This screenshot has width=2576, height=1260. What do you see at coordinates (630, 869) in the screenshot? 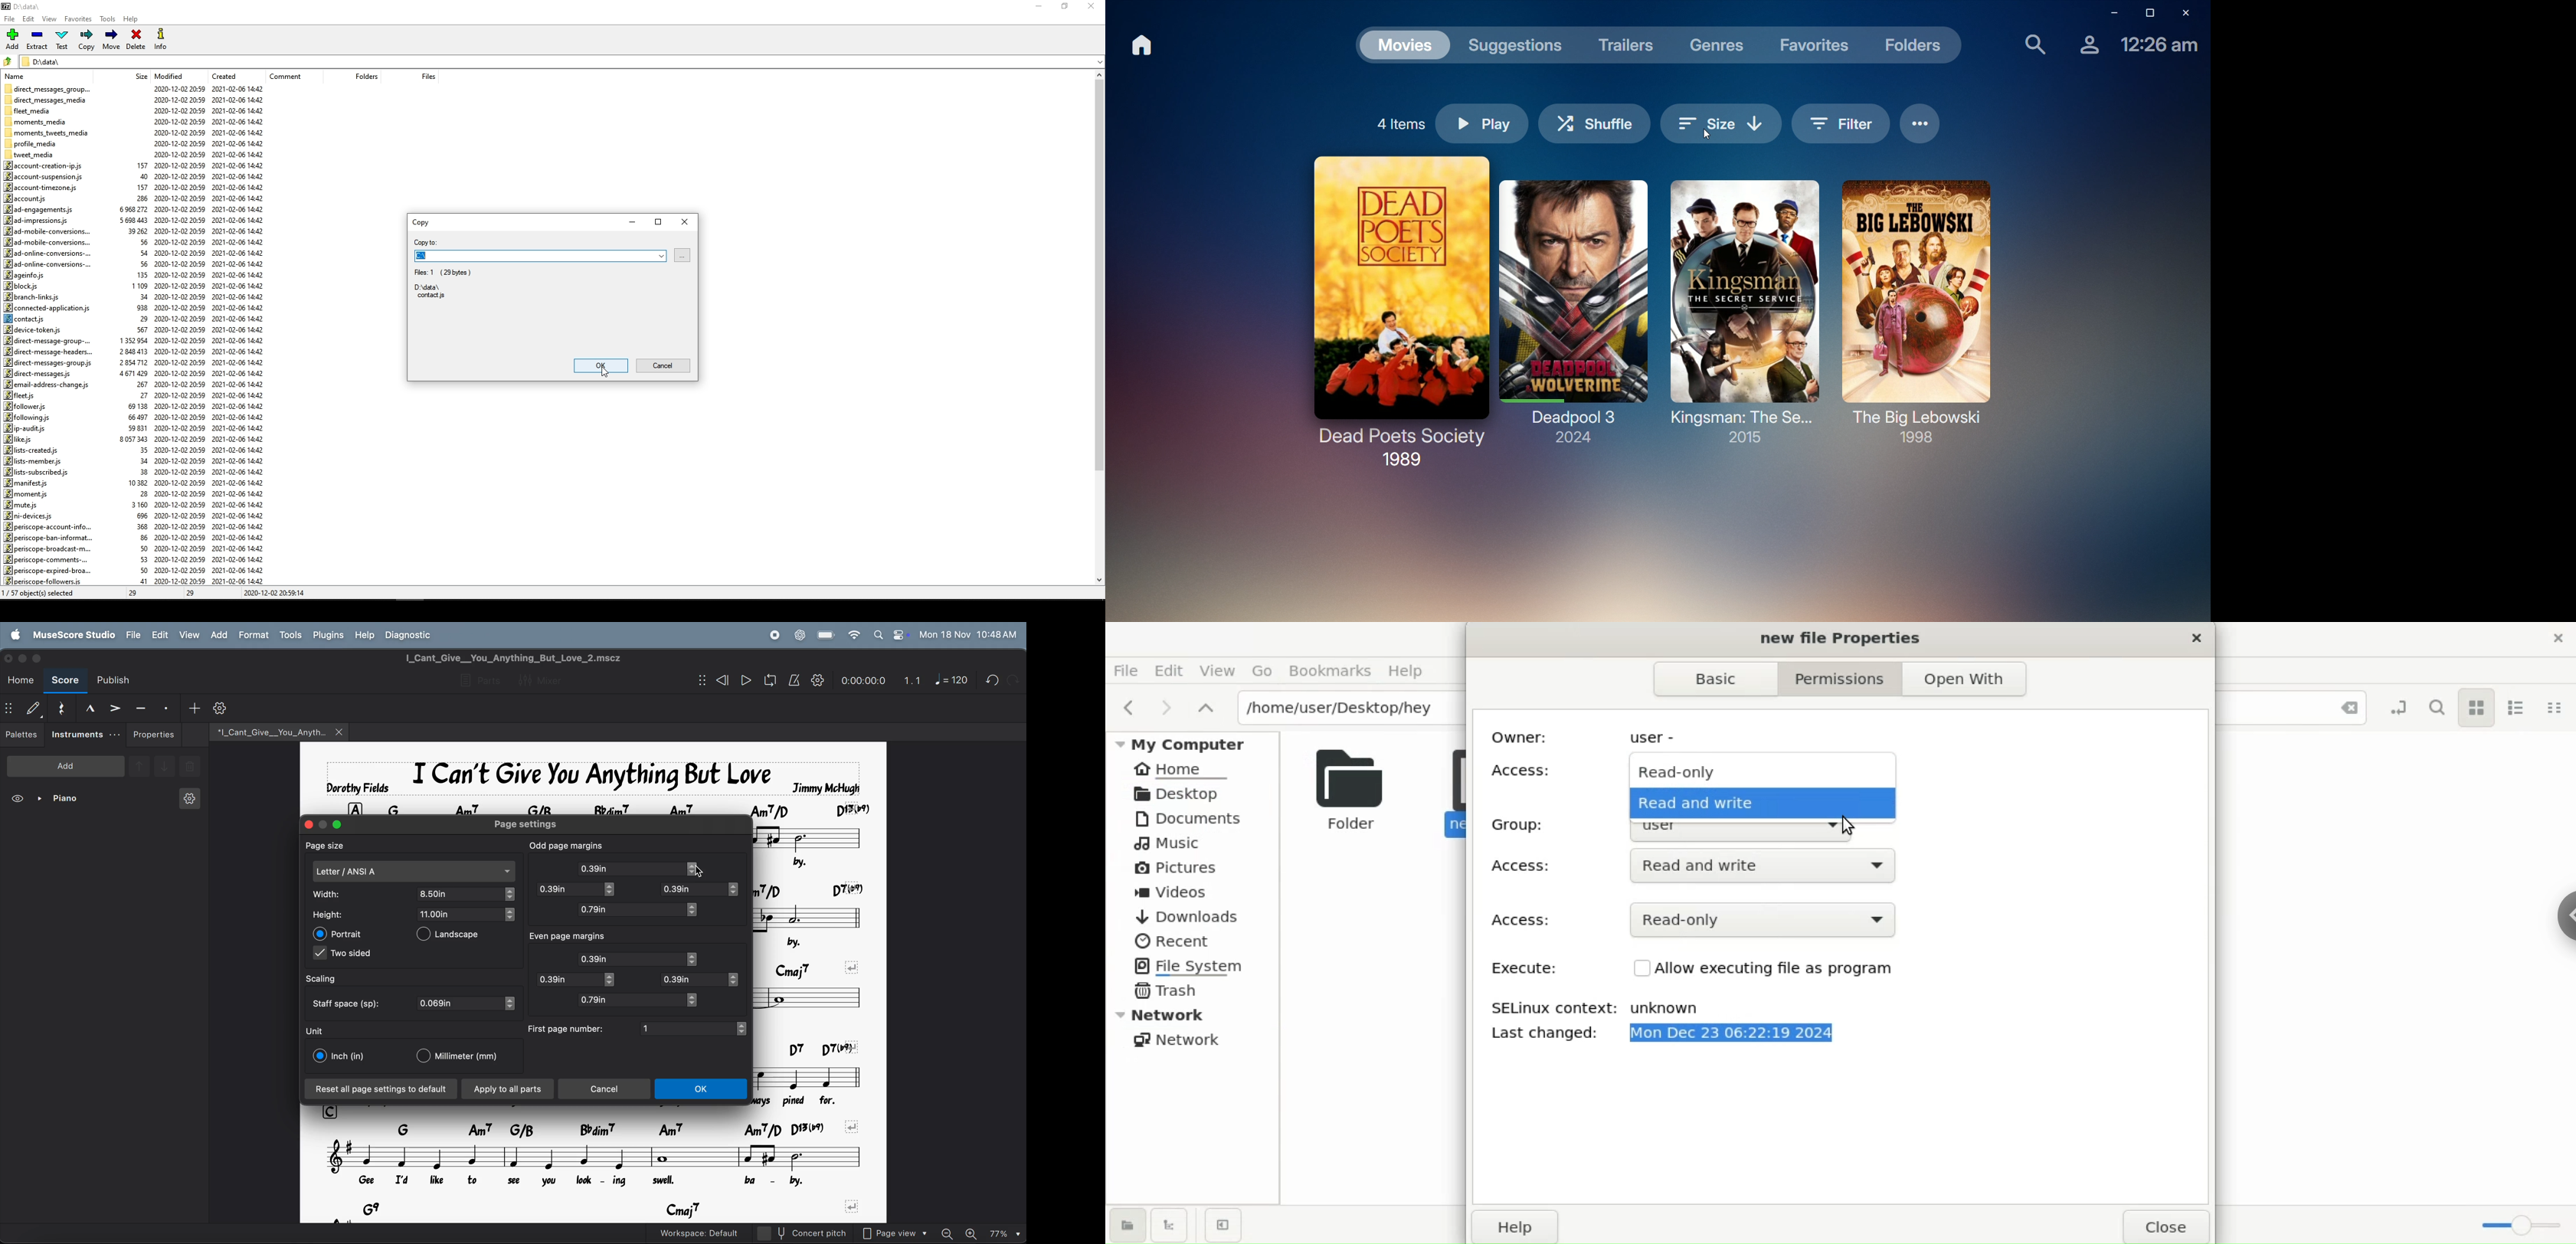
I see `0.39 inches` at bounding box center [630, 869].